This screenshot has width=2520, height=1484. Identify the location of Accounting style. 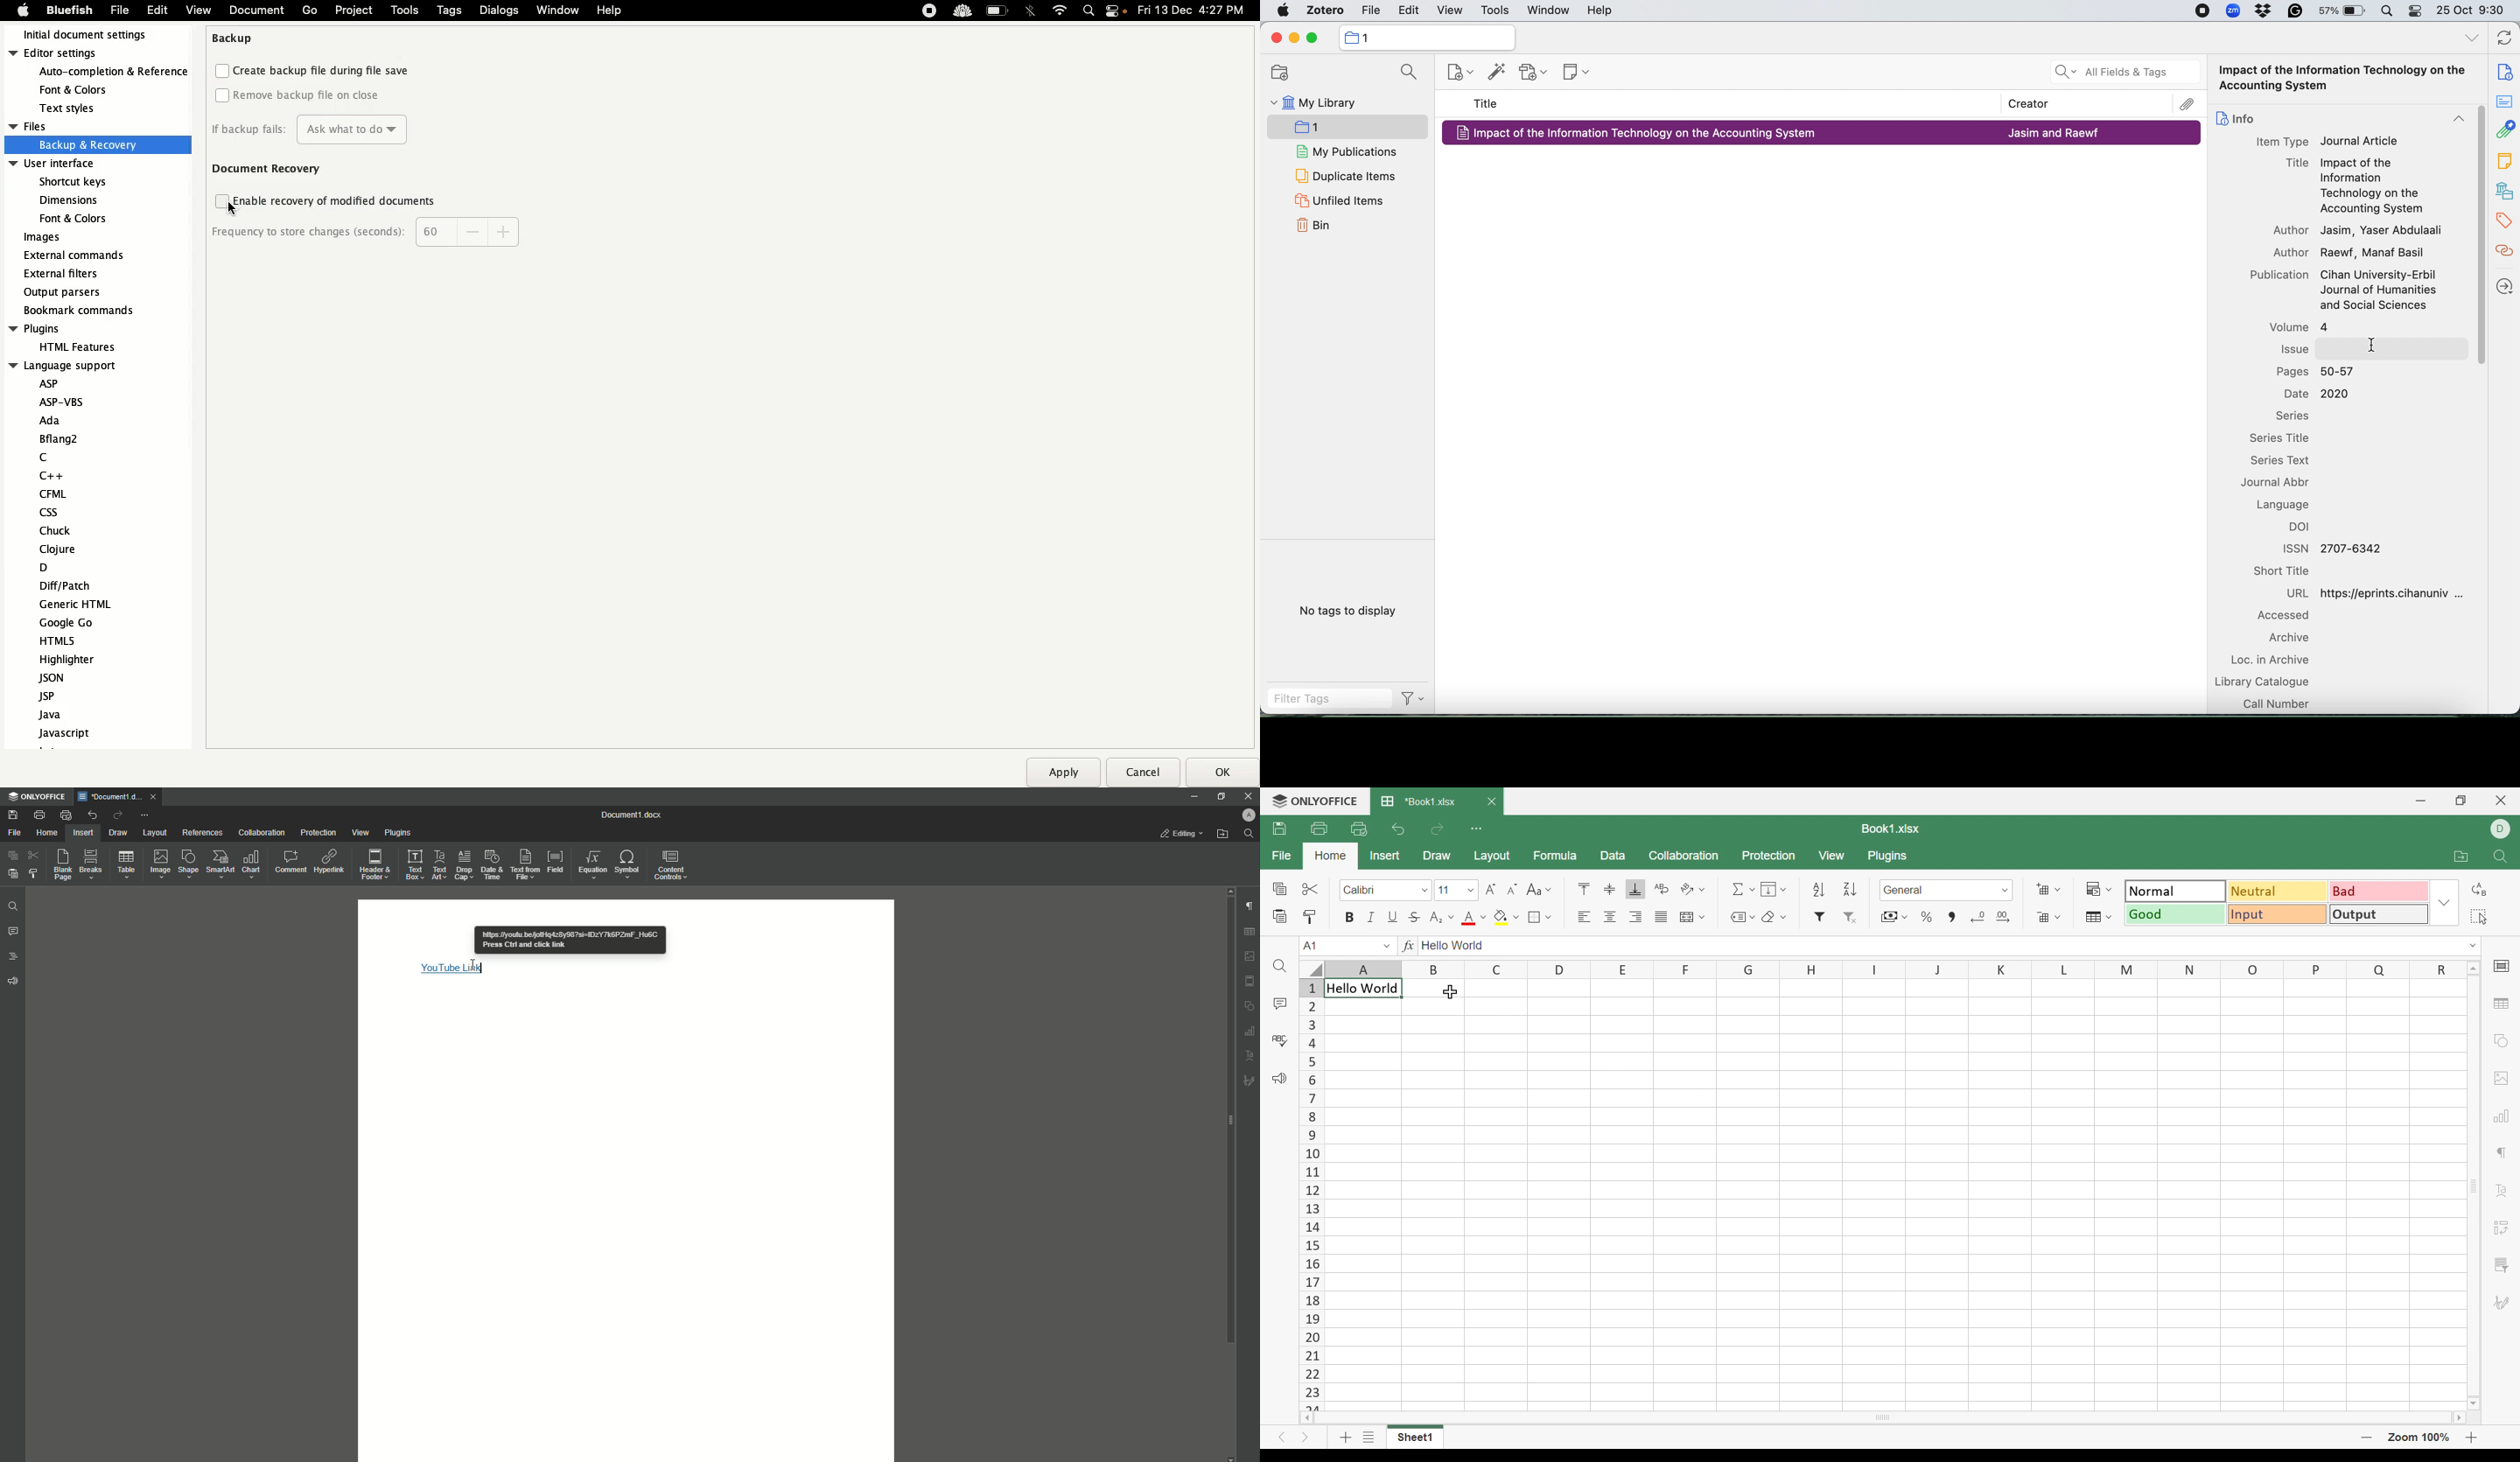
(1893, 916).